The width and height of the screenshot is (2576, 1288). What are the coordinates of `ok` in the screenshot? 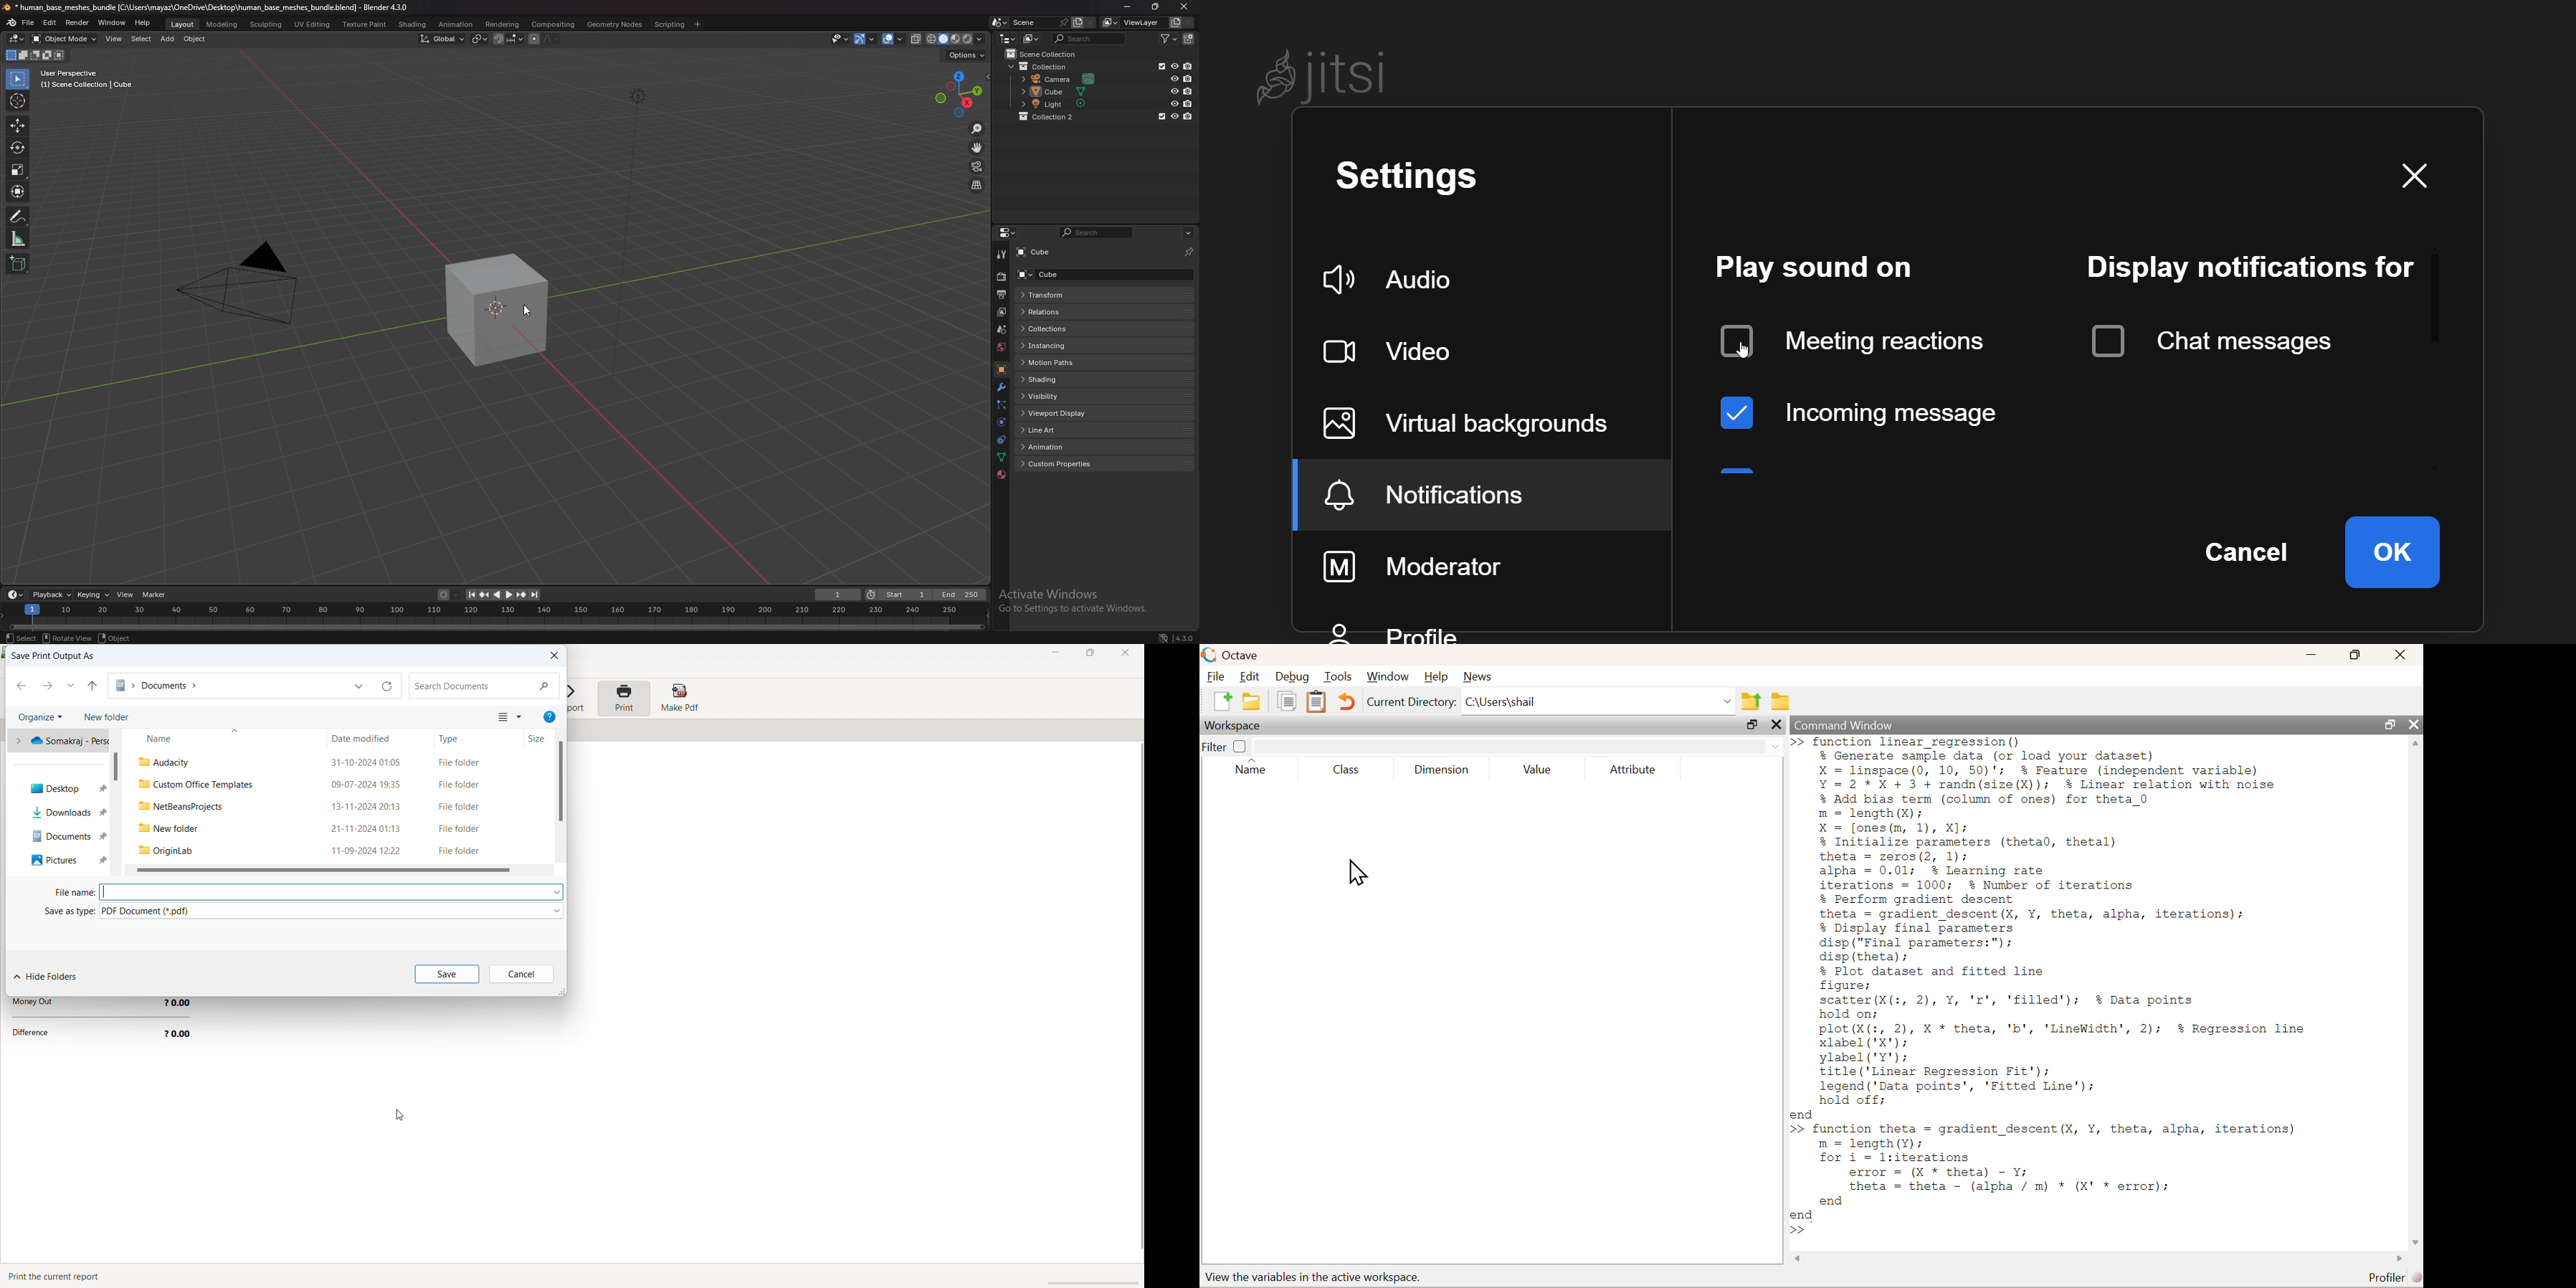 It's located at (2396, 553).